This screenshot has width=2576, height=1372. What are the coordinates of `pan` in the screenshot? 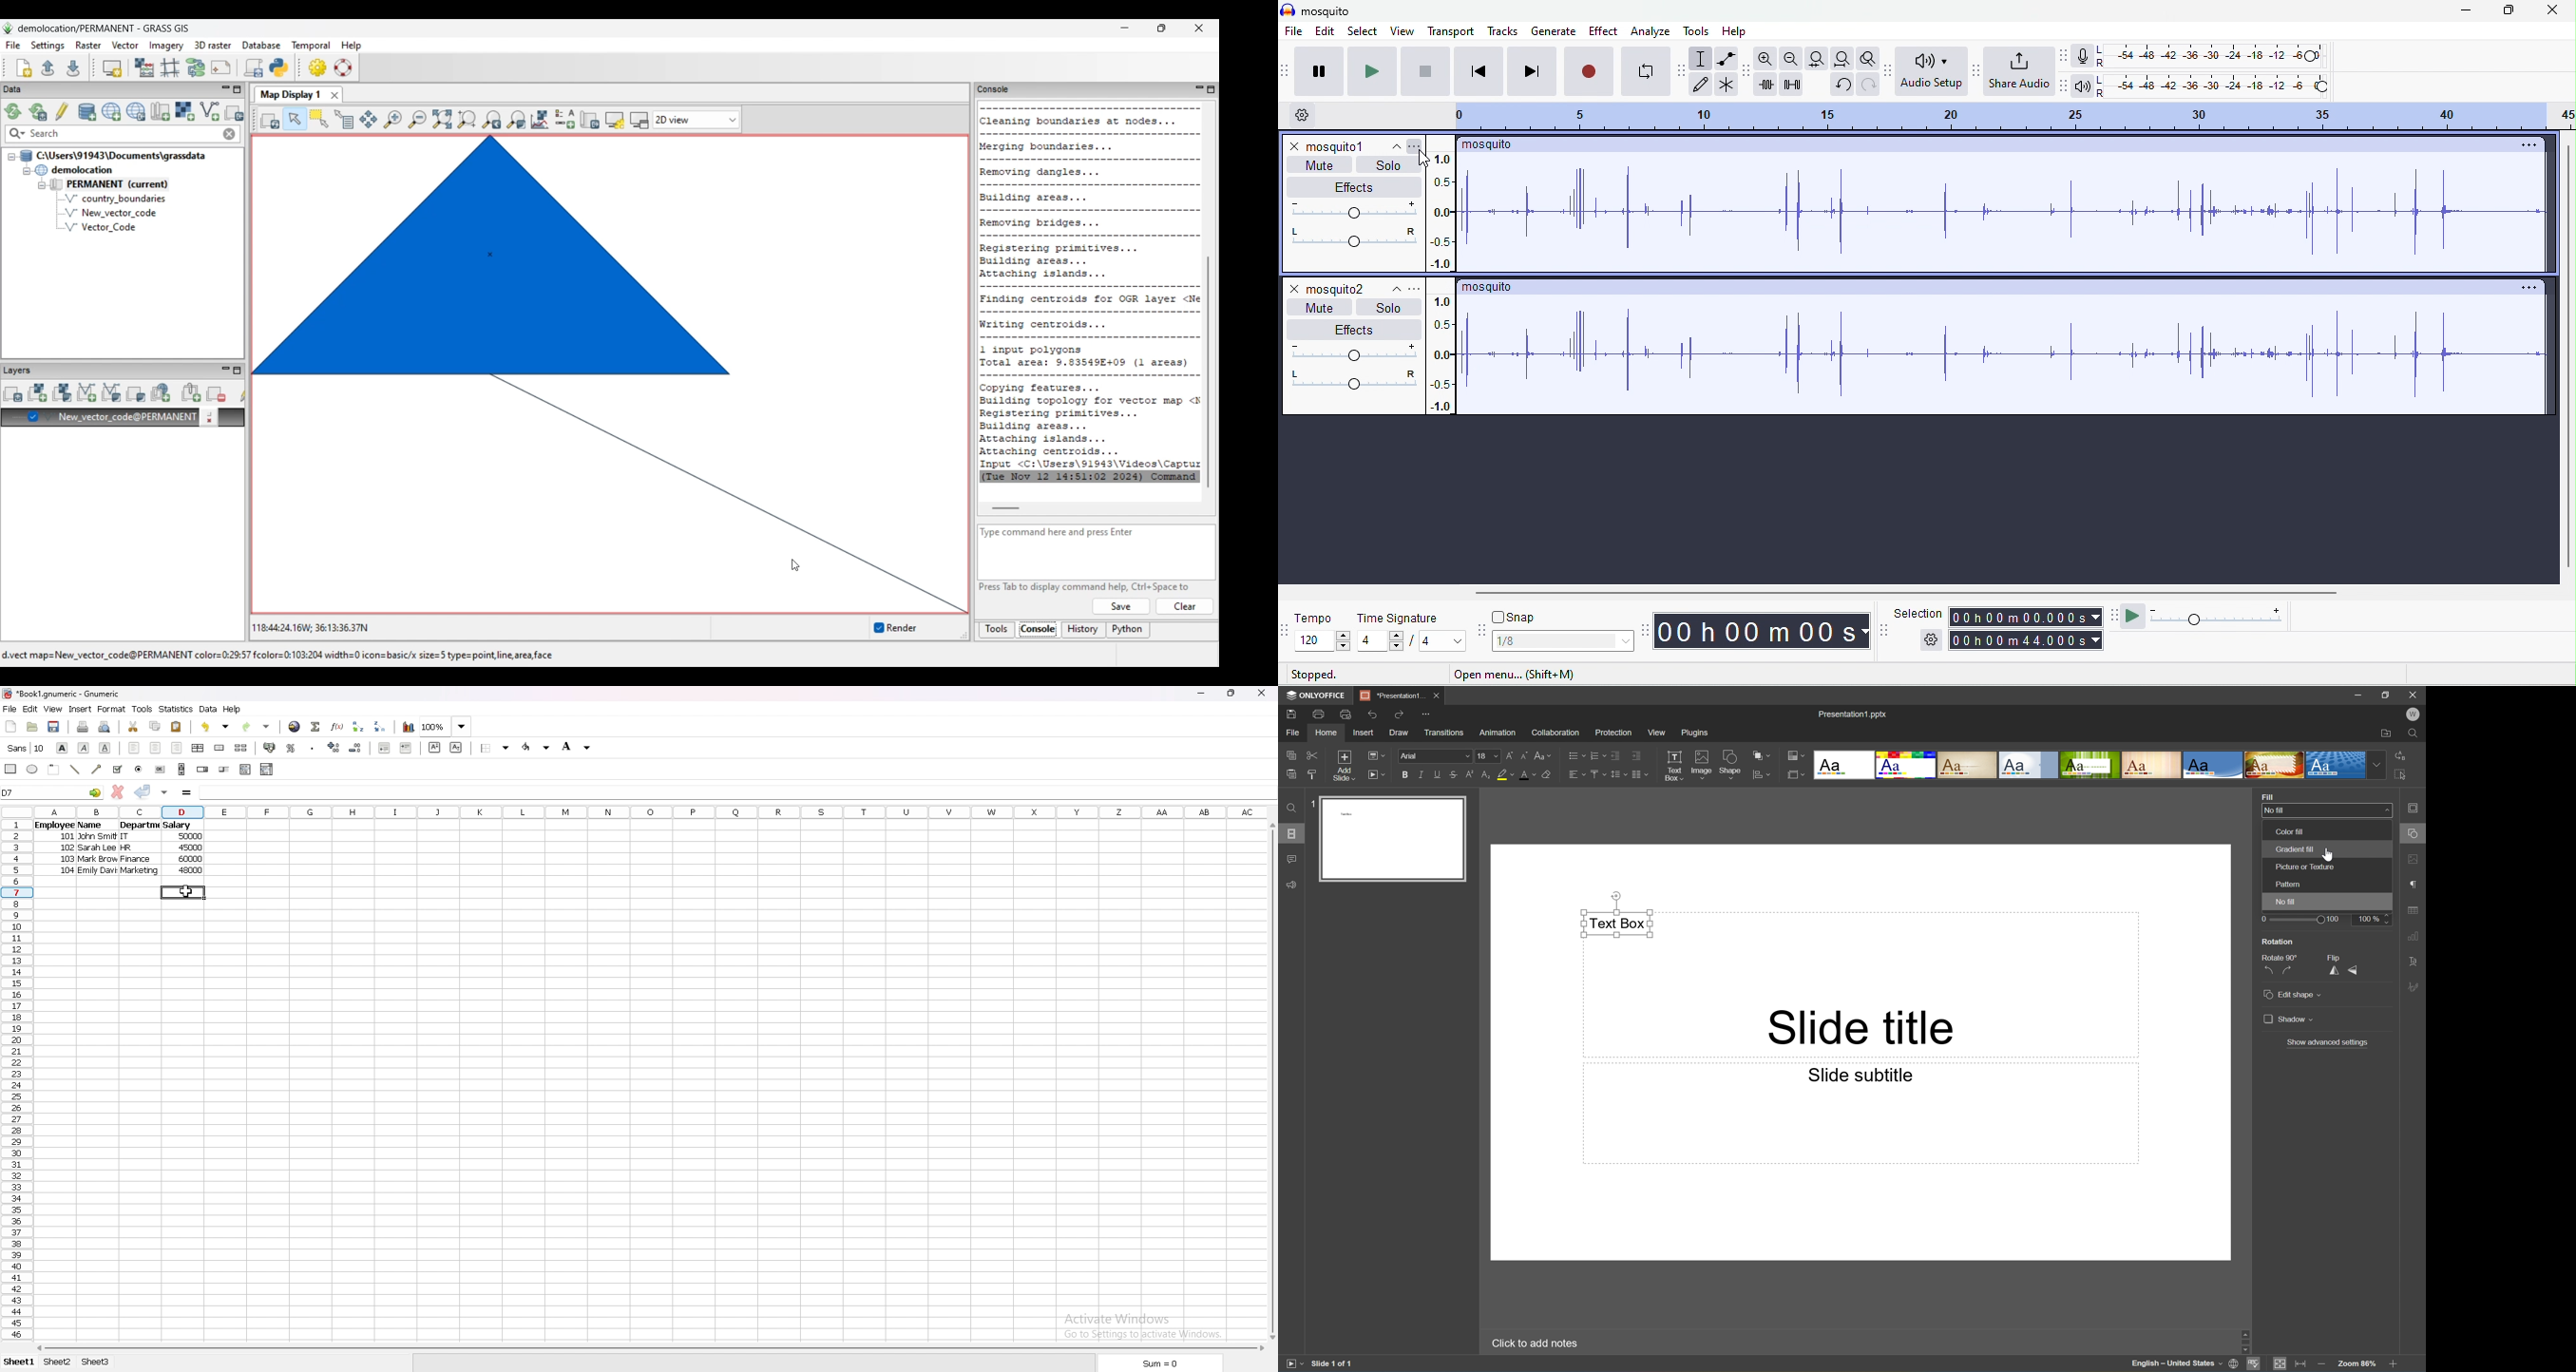 It's located at (1351, 380).